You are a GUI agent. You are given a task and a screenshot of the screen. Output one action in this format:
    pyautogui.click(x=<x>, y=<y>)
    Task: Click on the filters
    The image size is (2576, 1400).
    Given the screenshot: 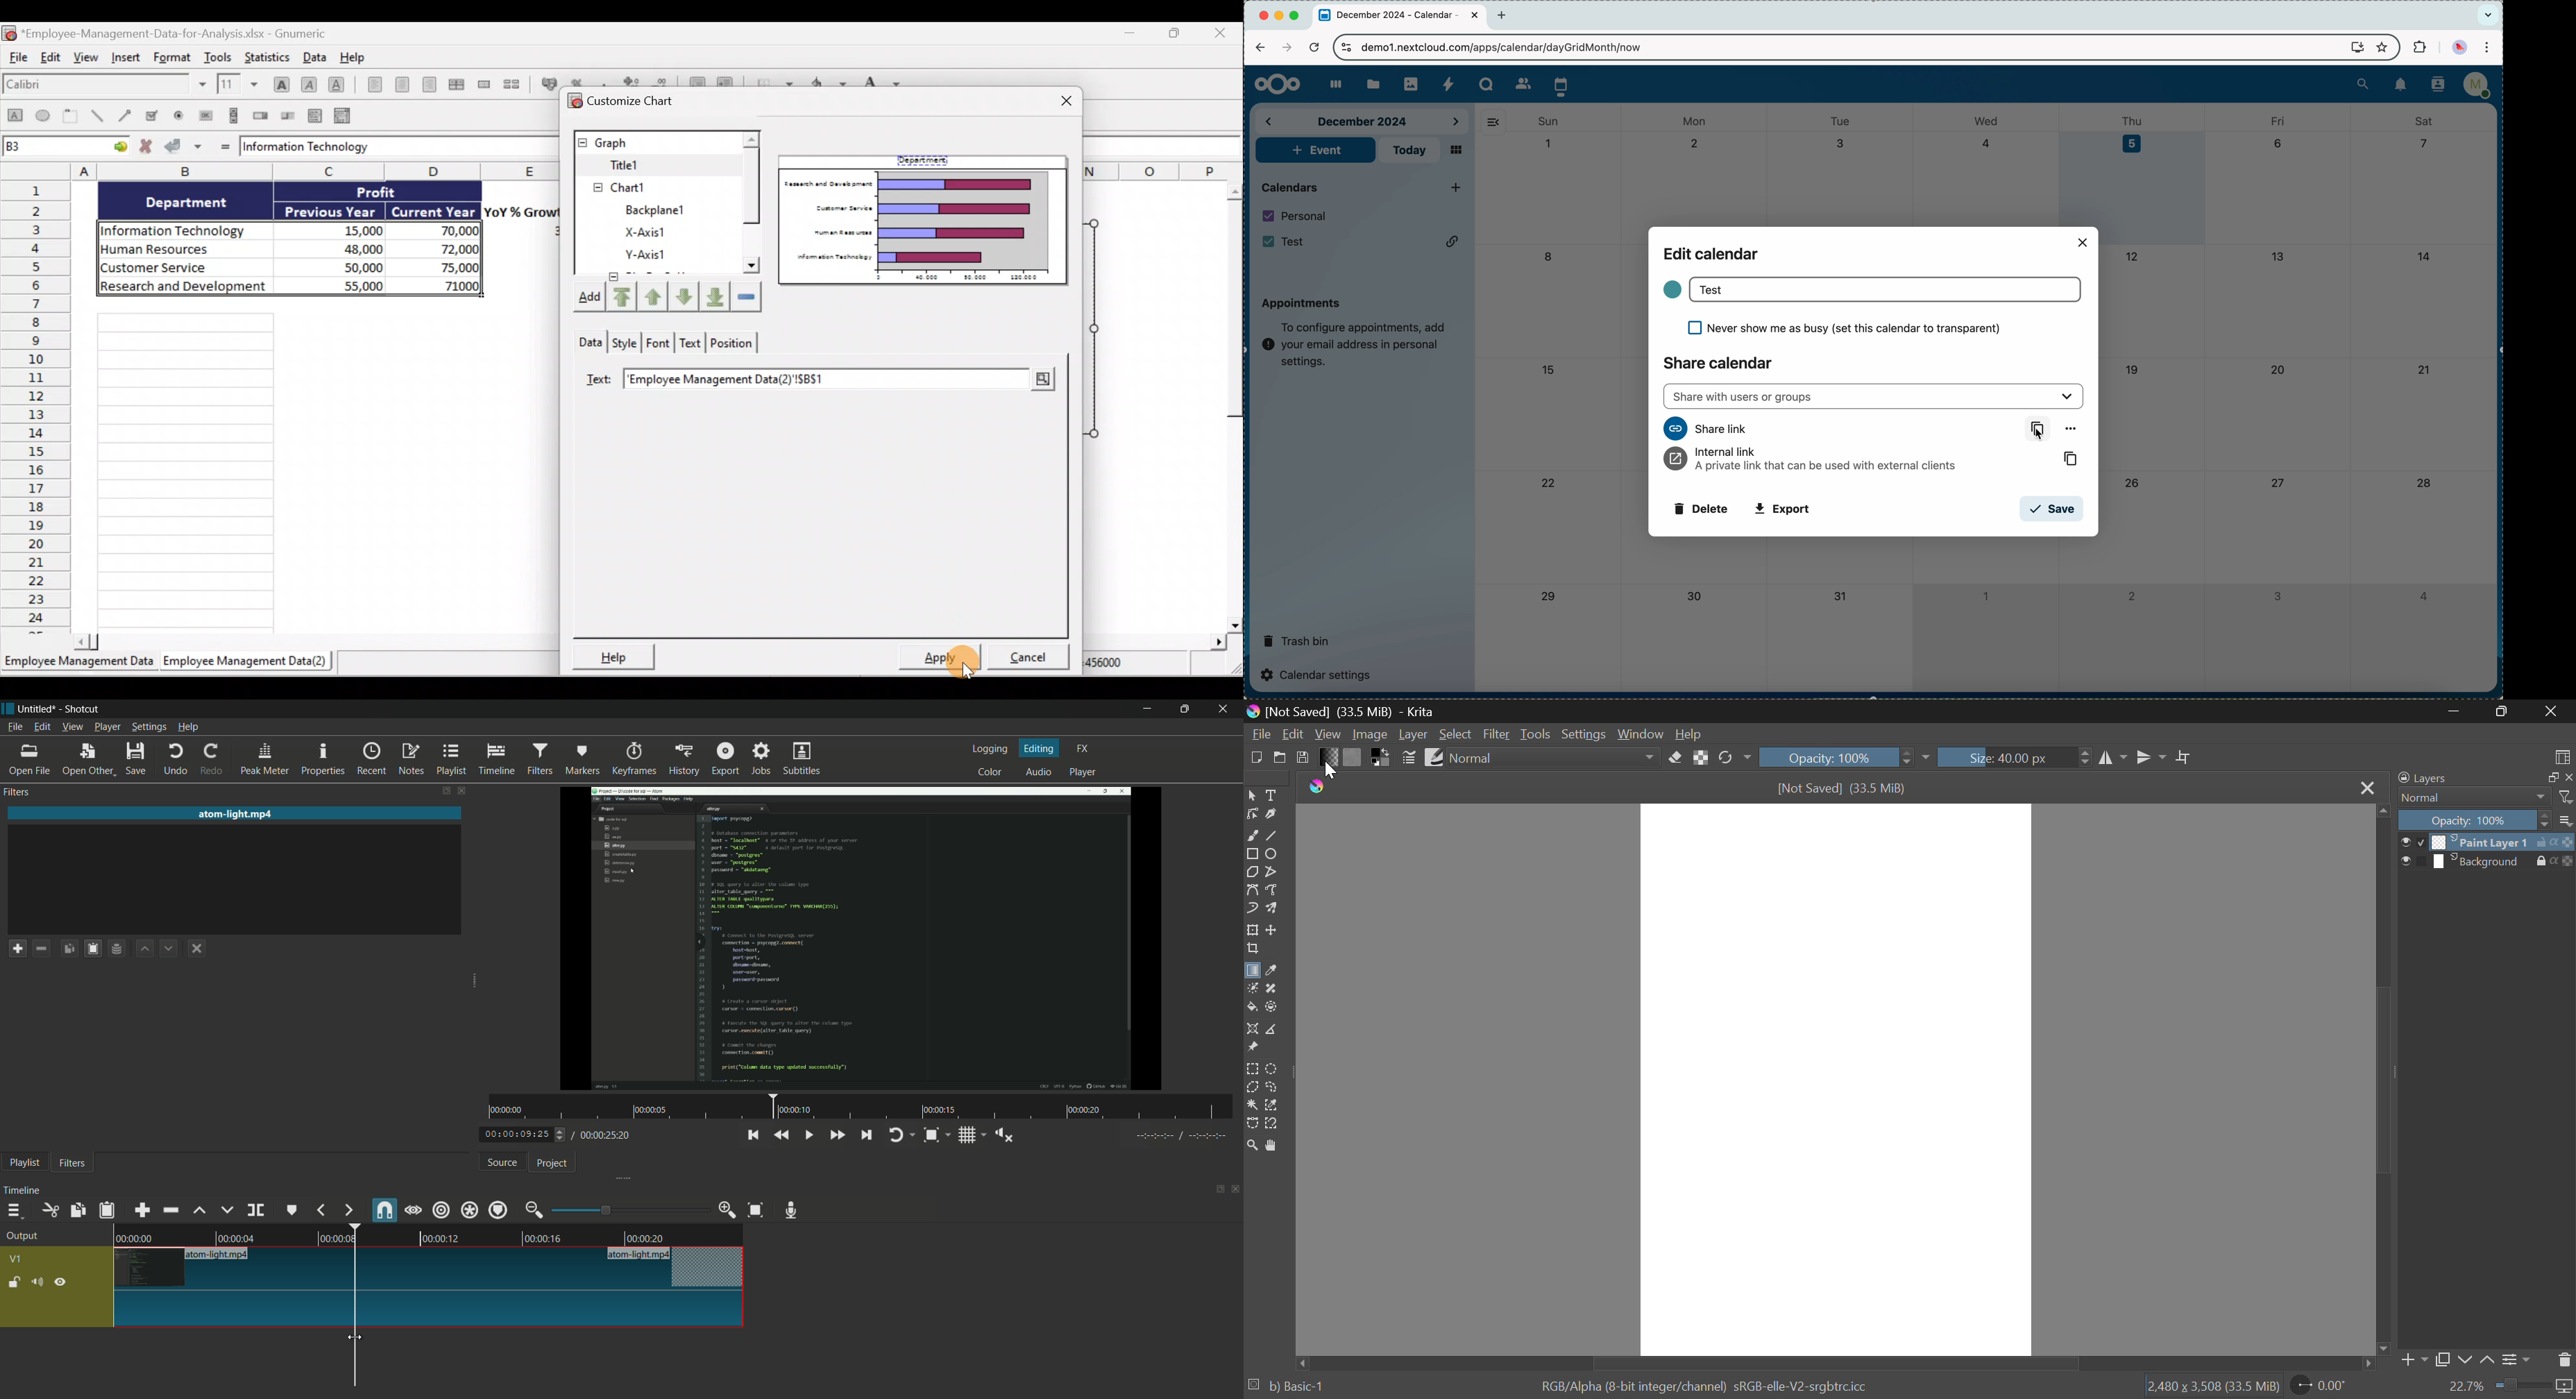 What is the action you would take?
    pyautogui.click(x=542, y=759)
    